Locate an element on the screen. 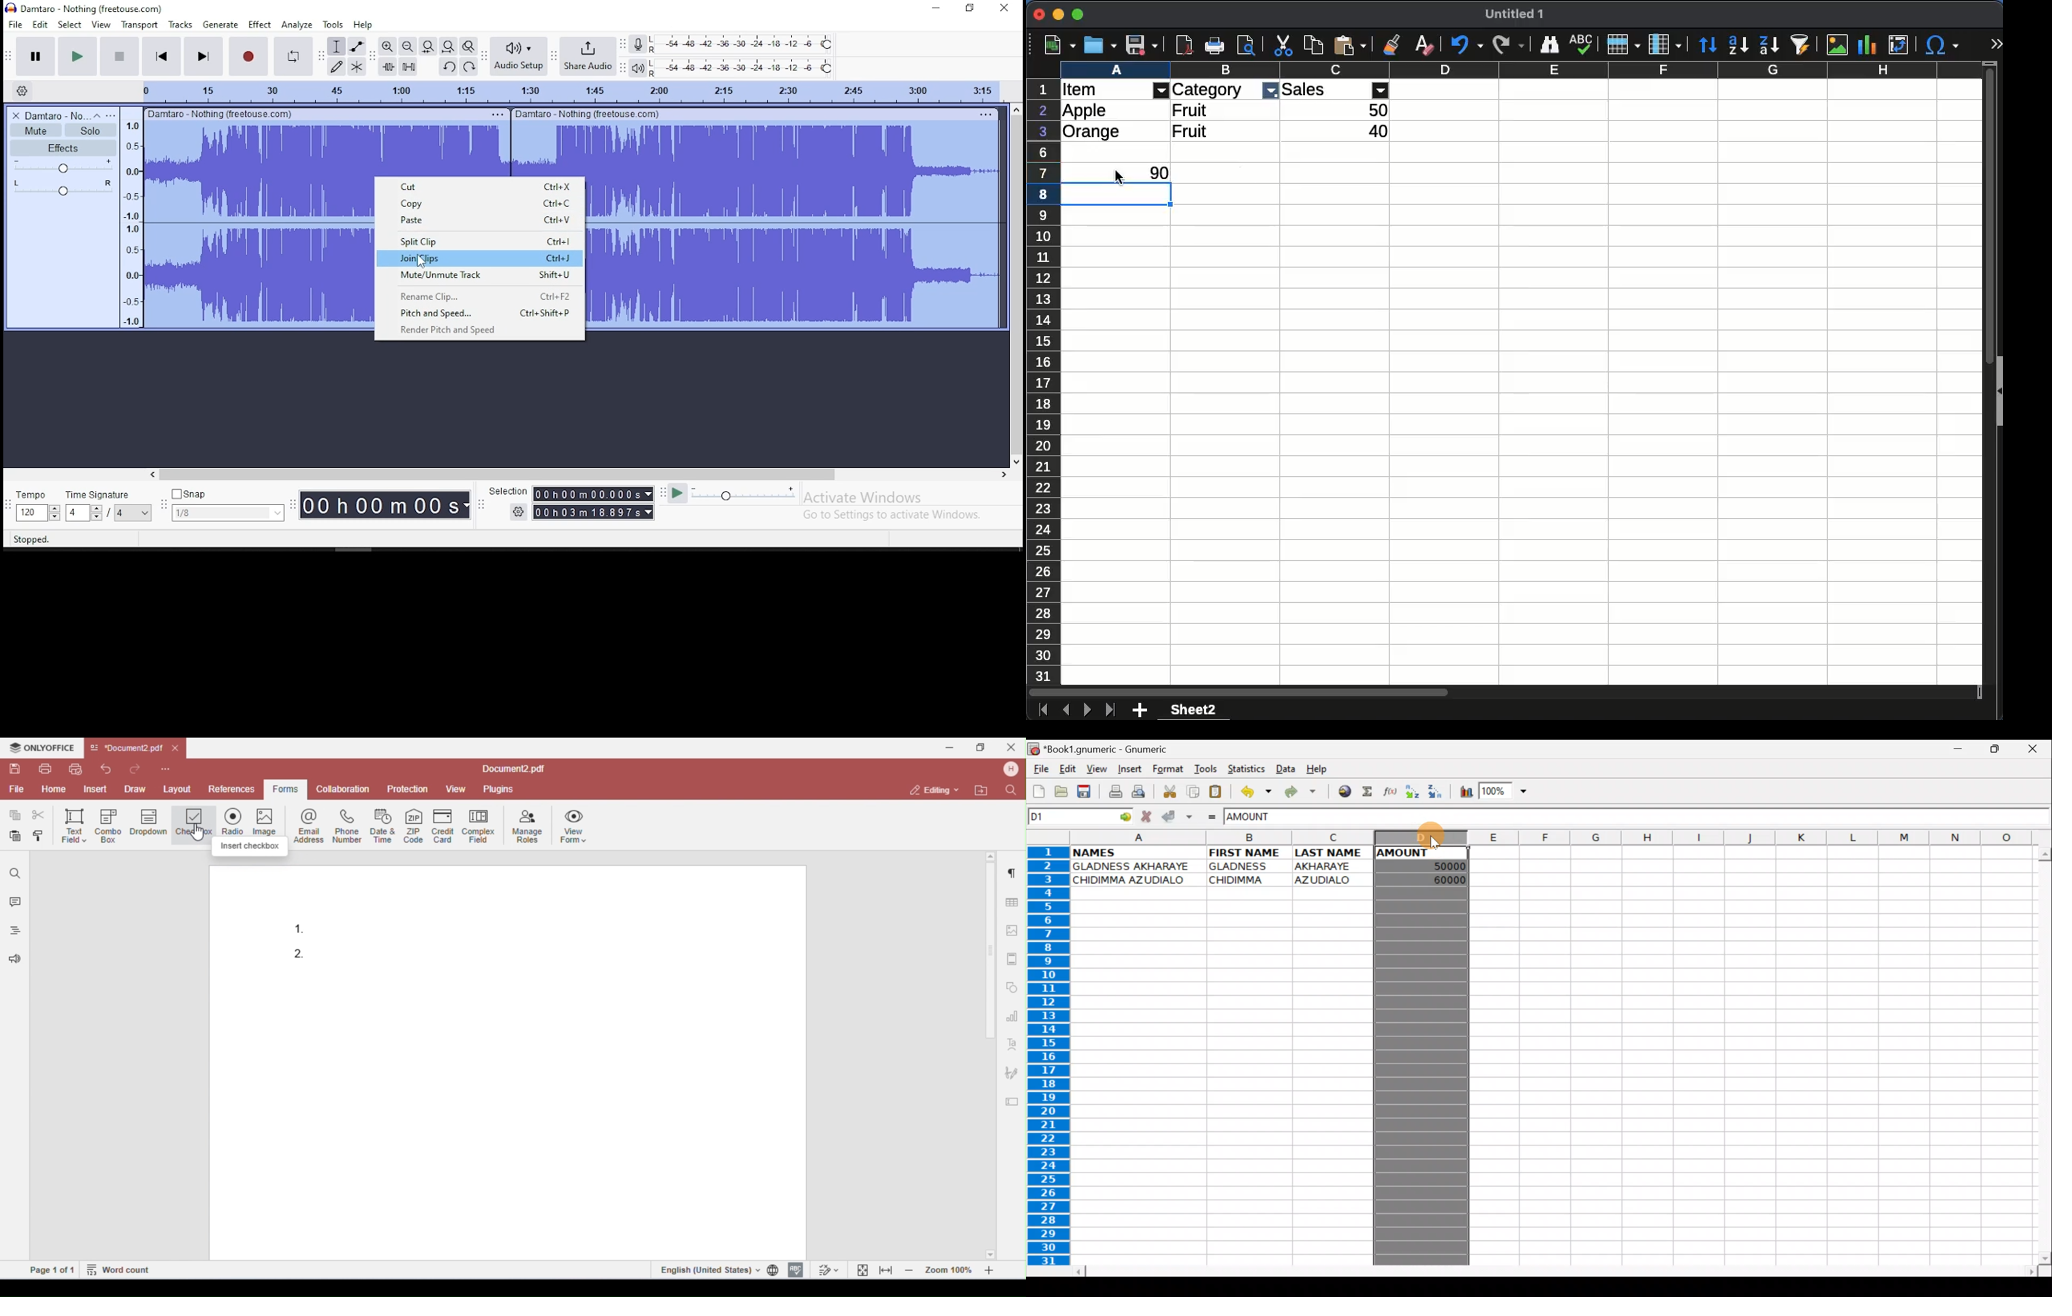 The height and width of the screenshot is (1316, 2072). AKHARAYE is located at coordinates (1324, 866).